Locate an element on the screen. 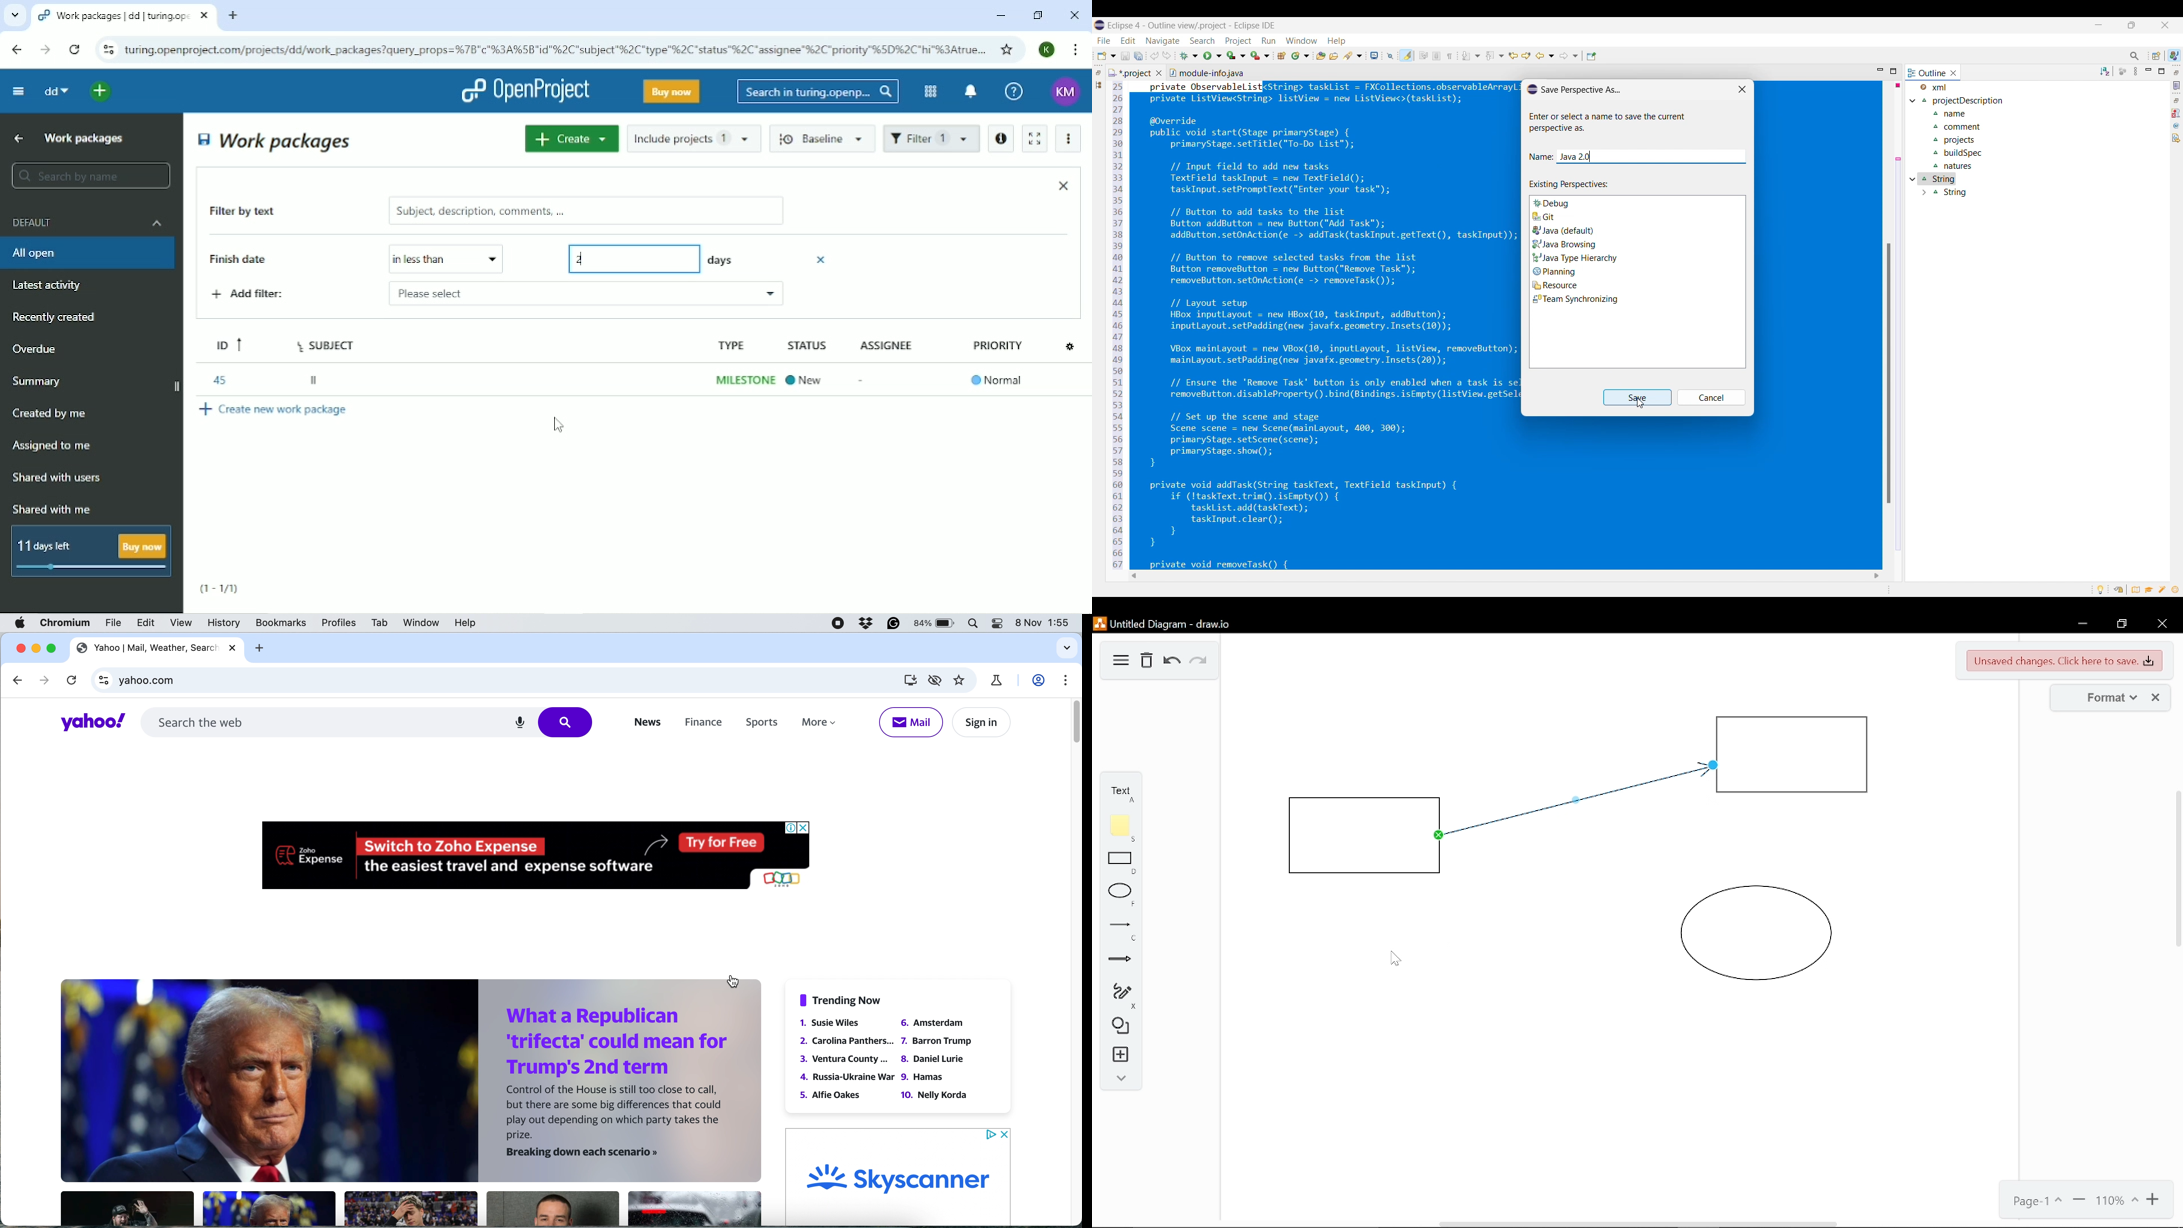  ASSIGNEE is located at coordinates (889, 345).